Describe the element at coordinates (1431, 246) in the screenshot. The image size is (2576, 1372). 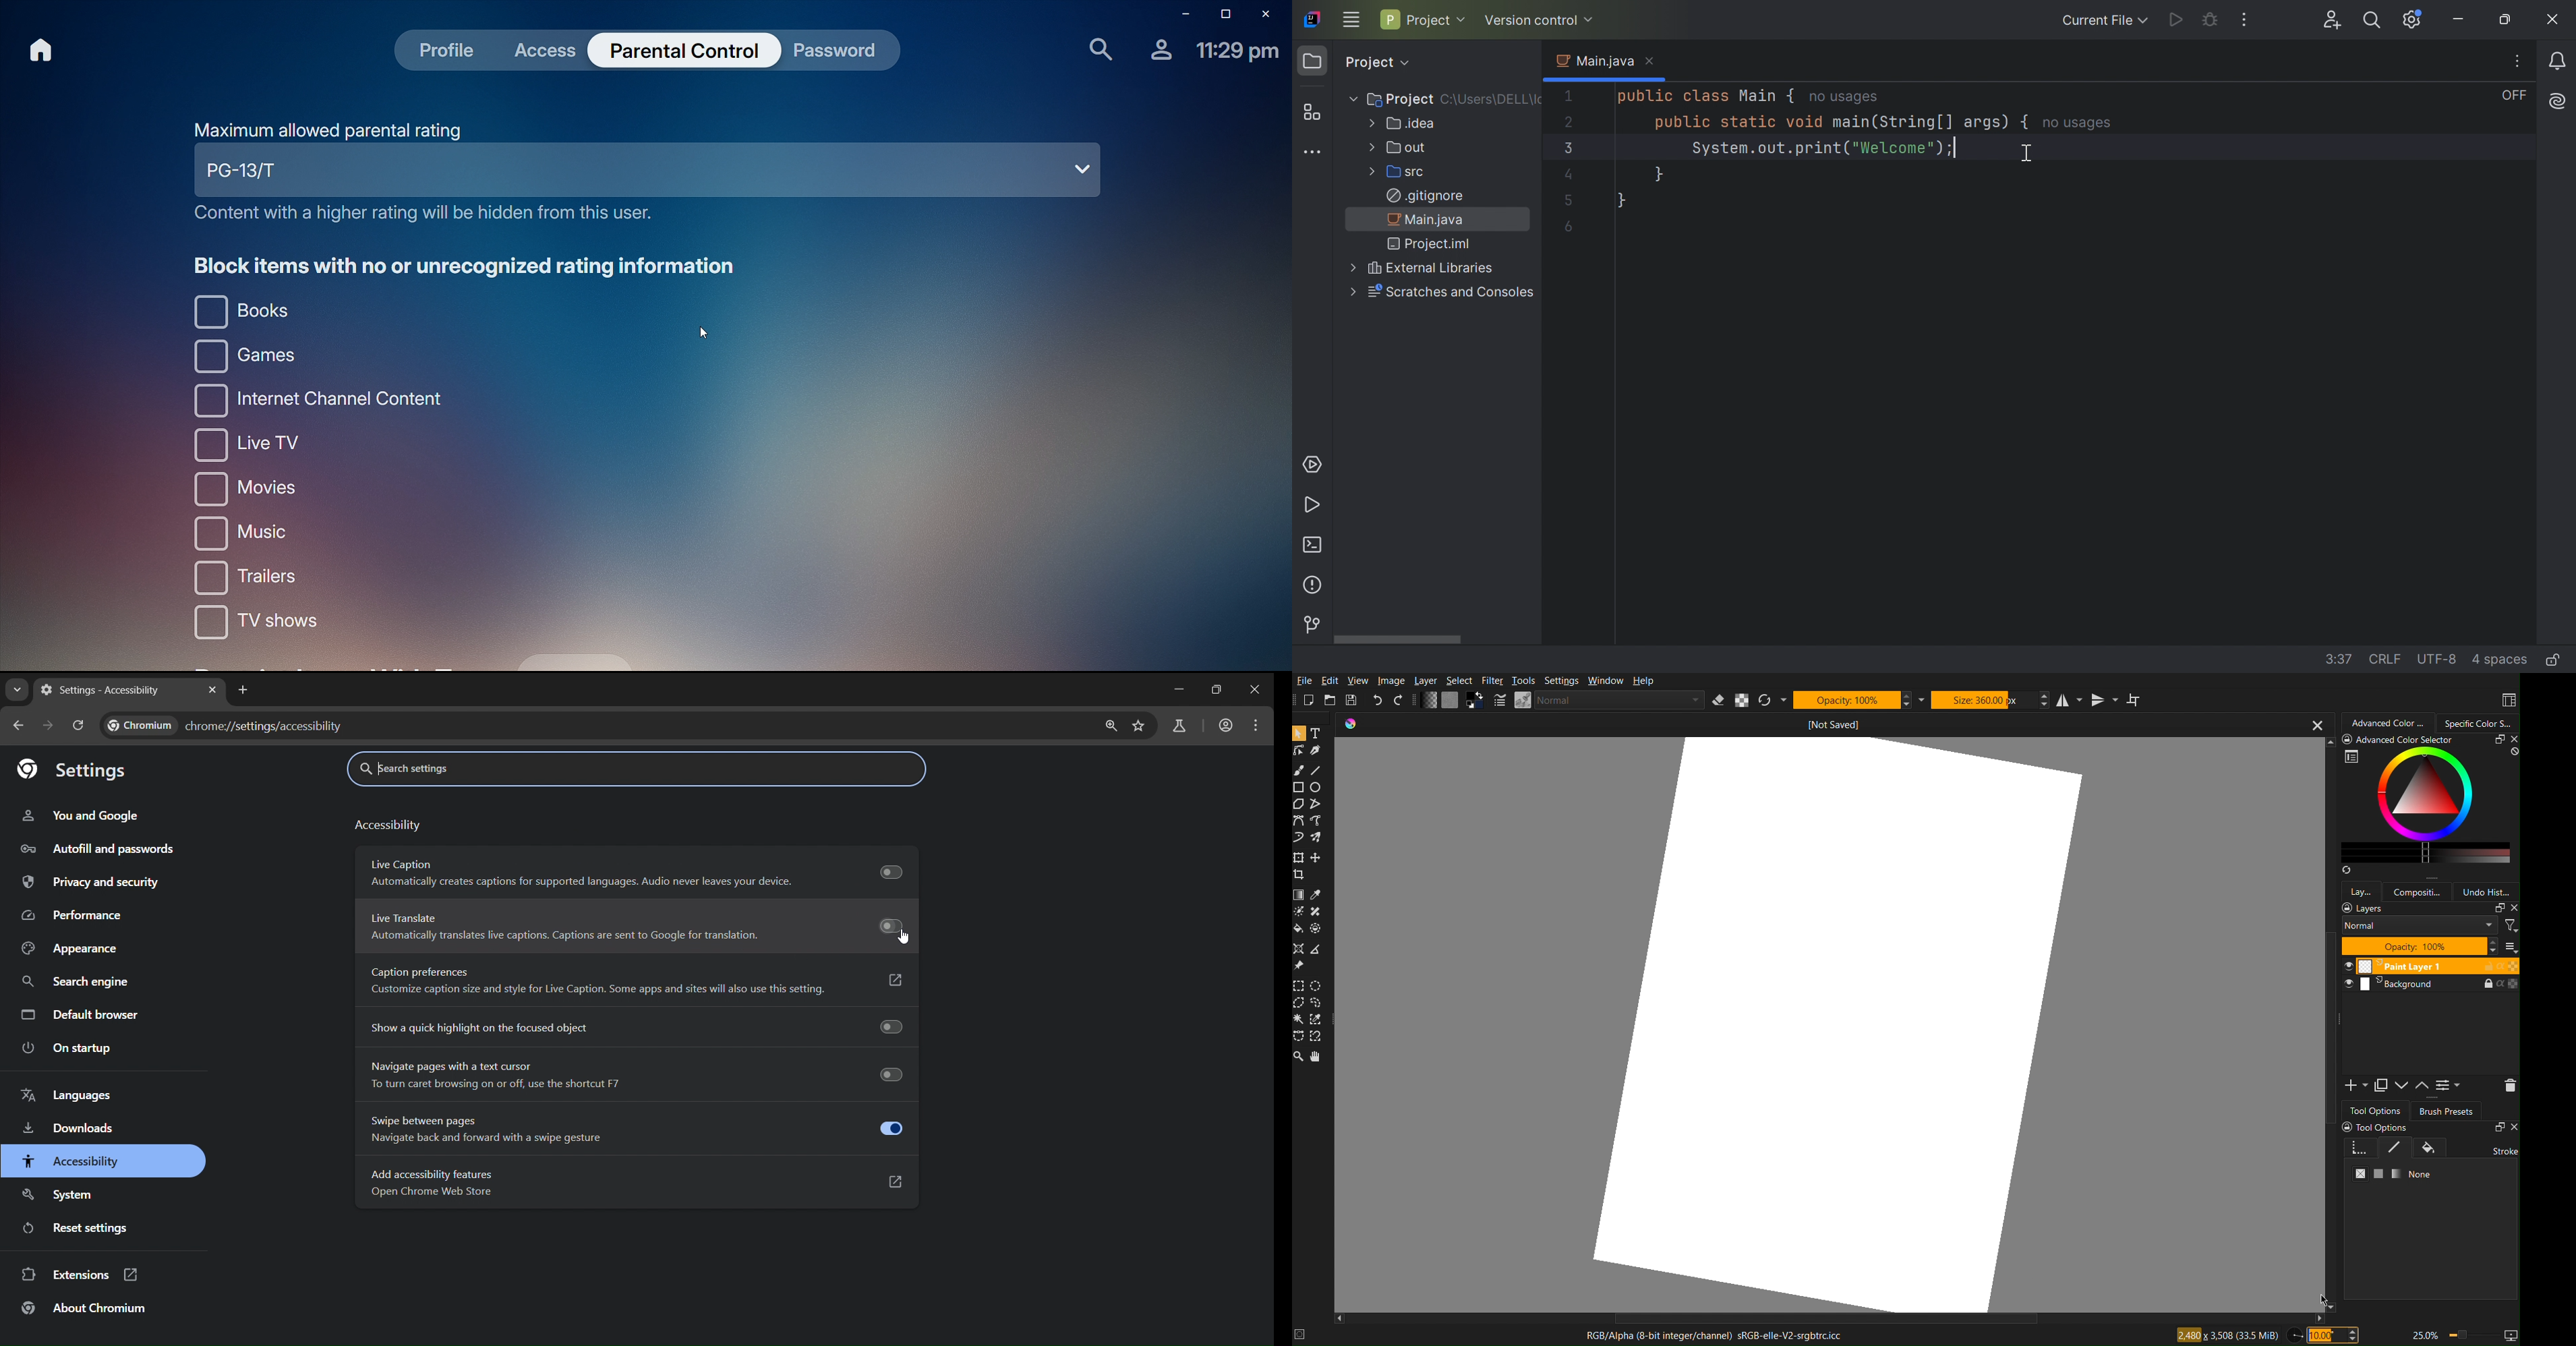
I see `Project.iml` at that location.